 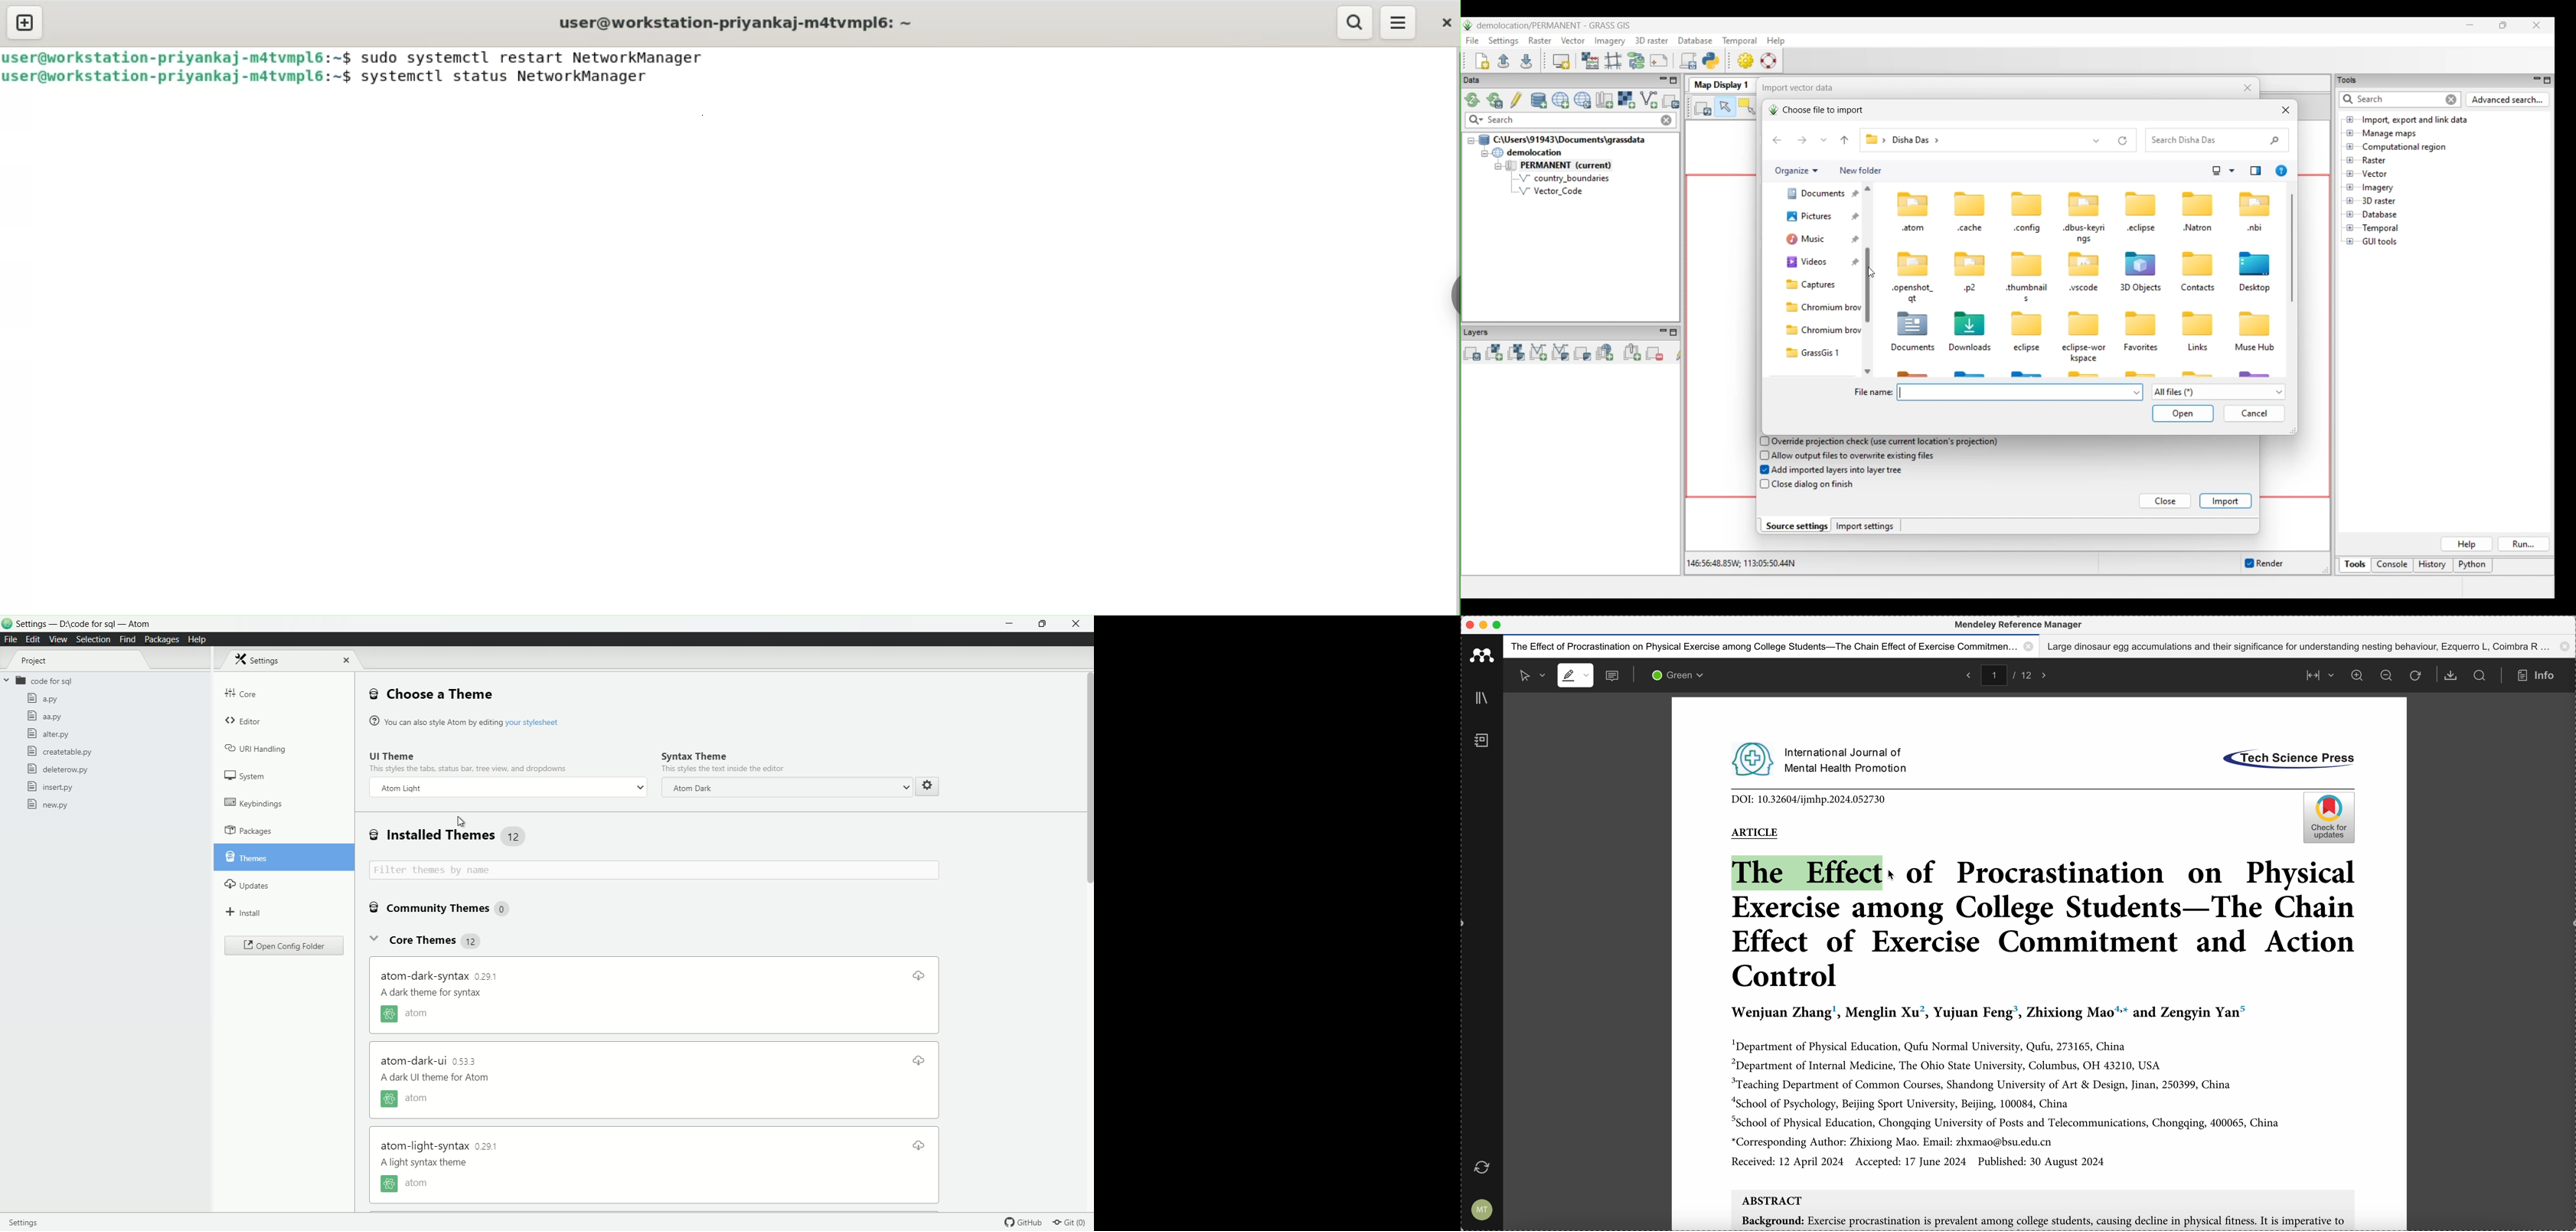 I want to click on pdf opened, so click(x=1786, y=1062).